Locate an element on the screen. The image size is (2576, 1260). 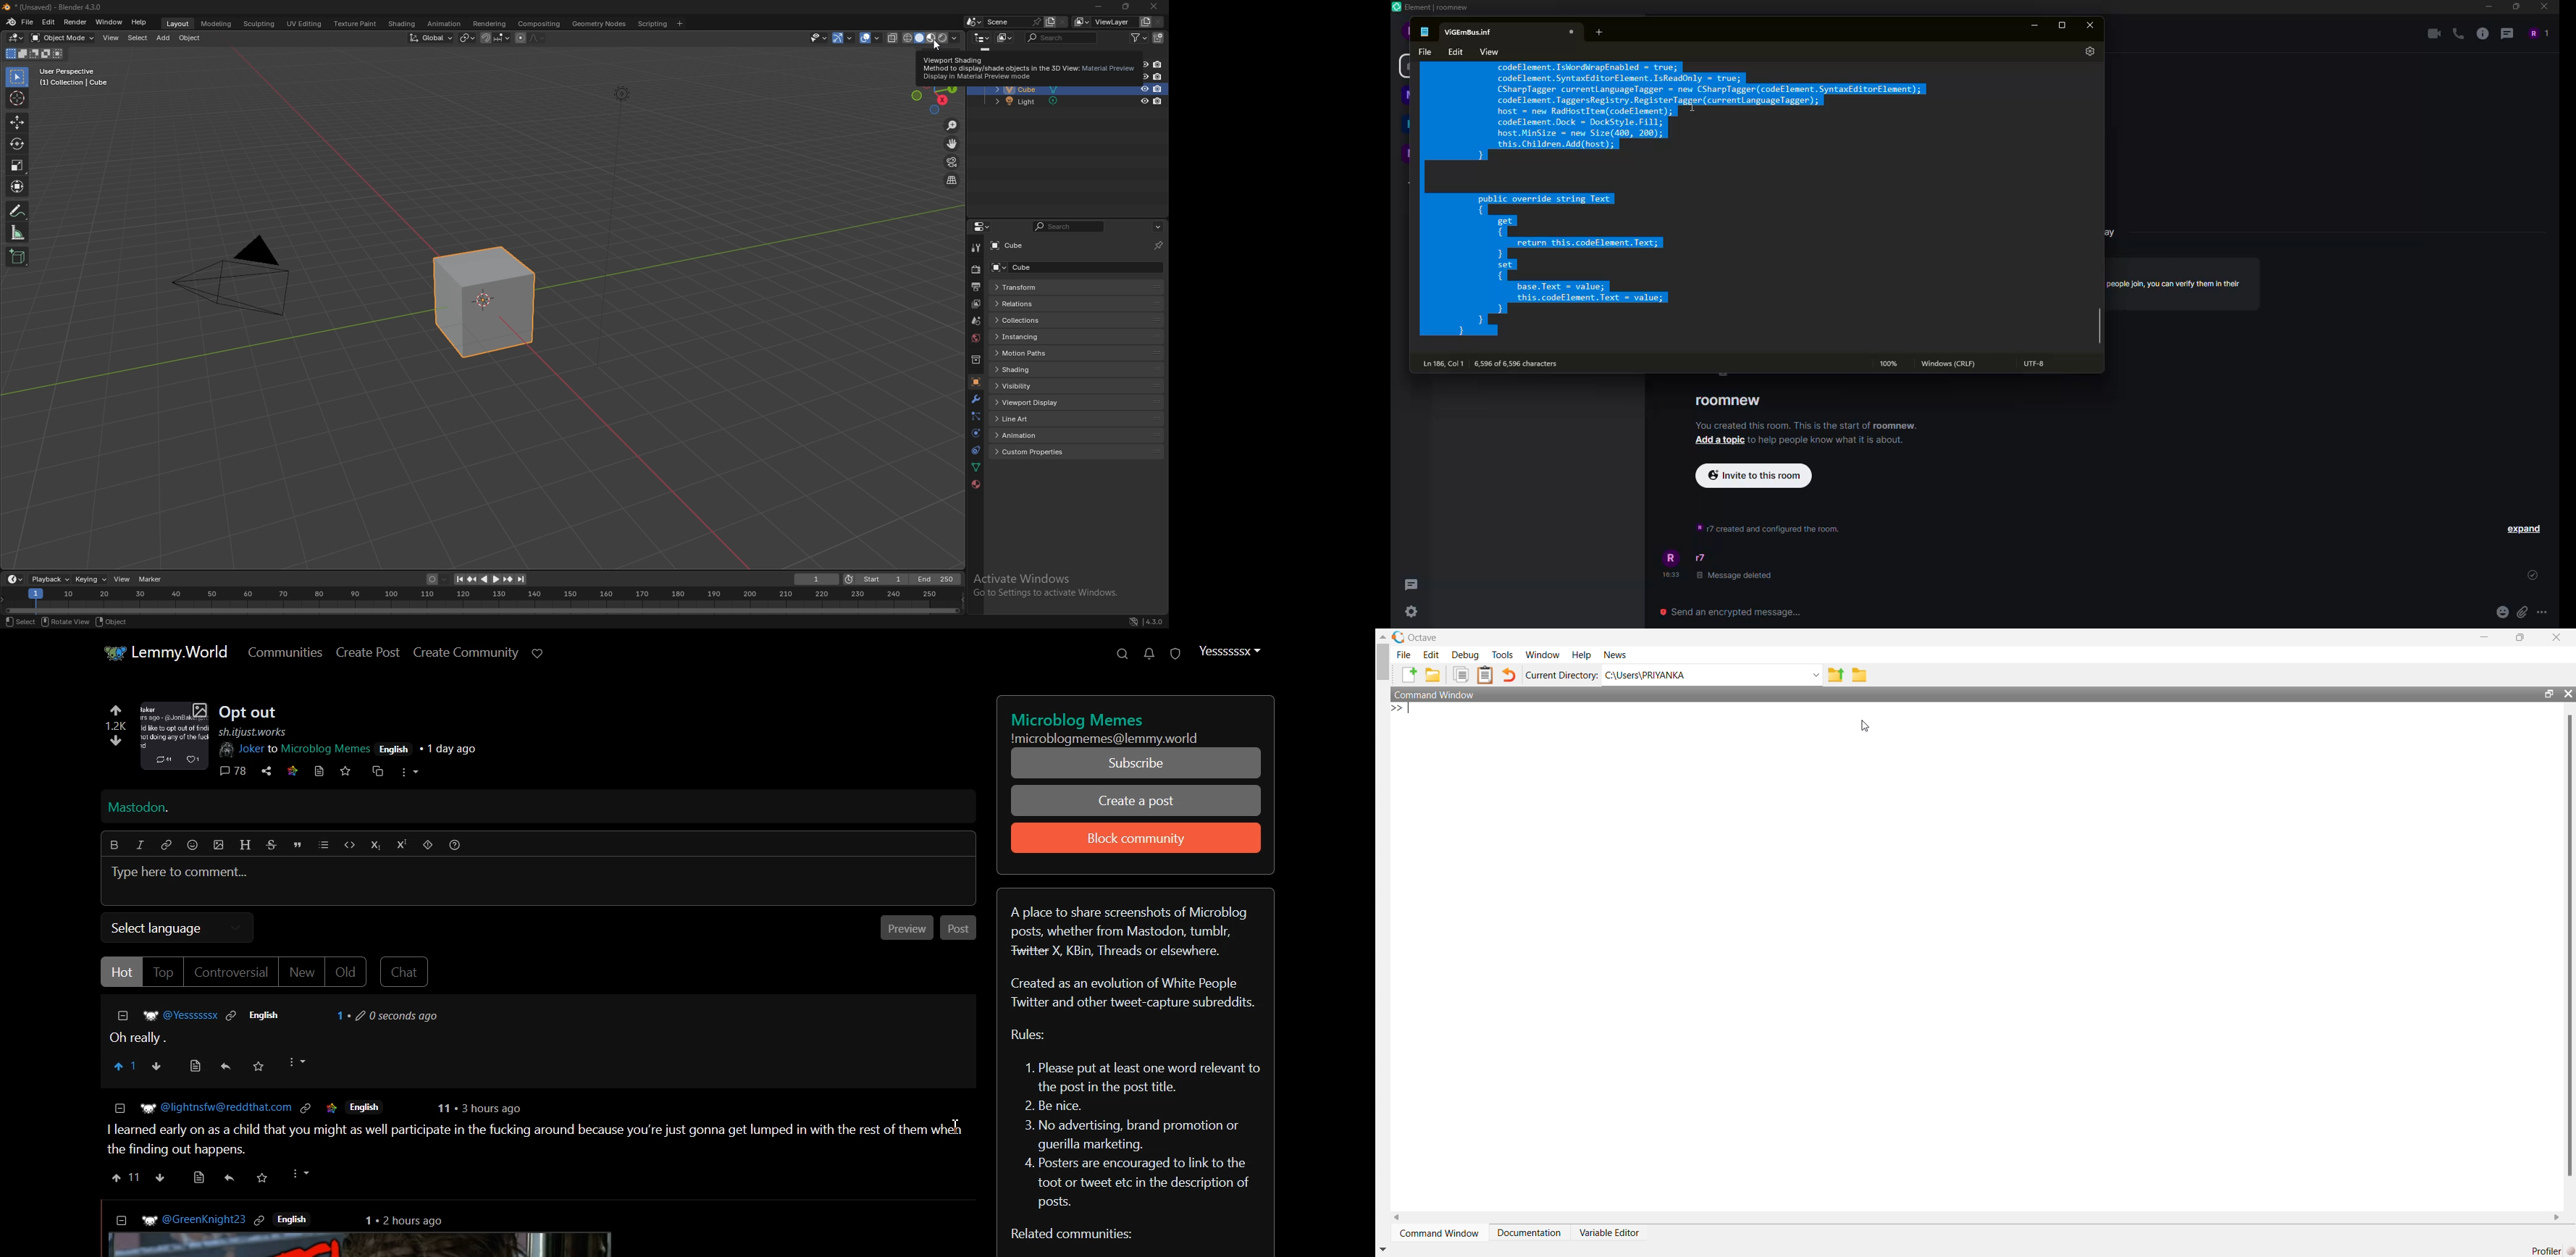
voice call is located at coordinates (2456, 34).